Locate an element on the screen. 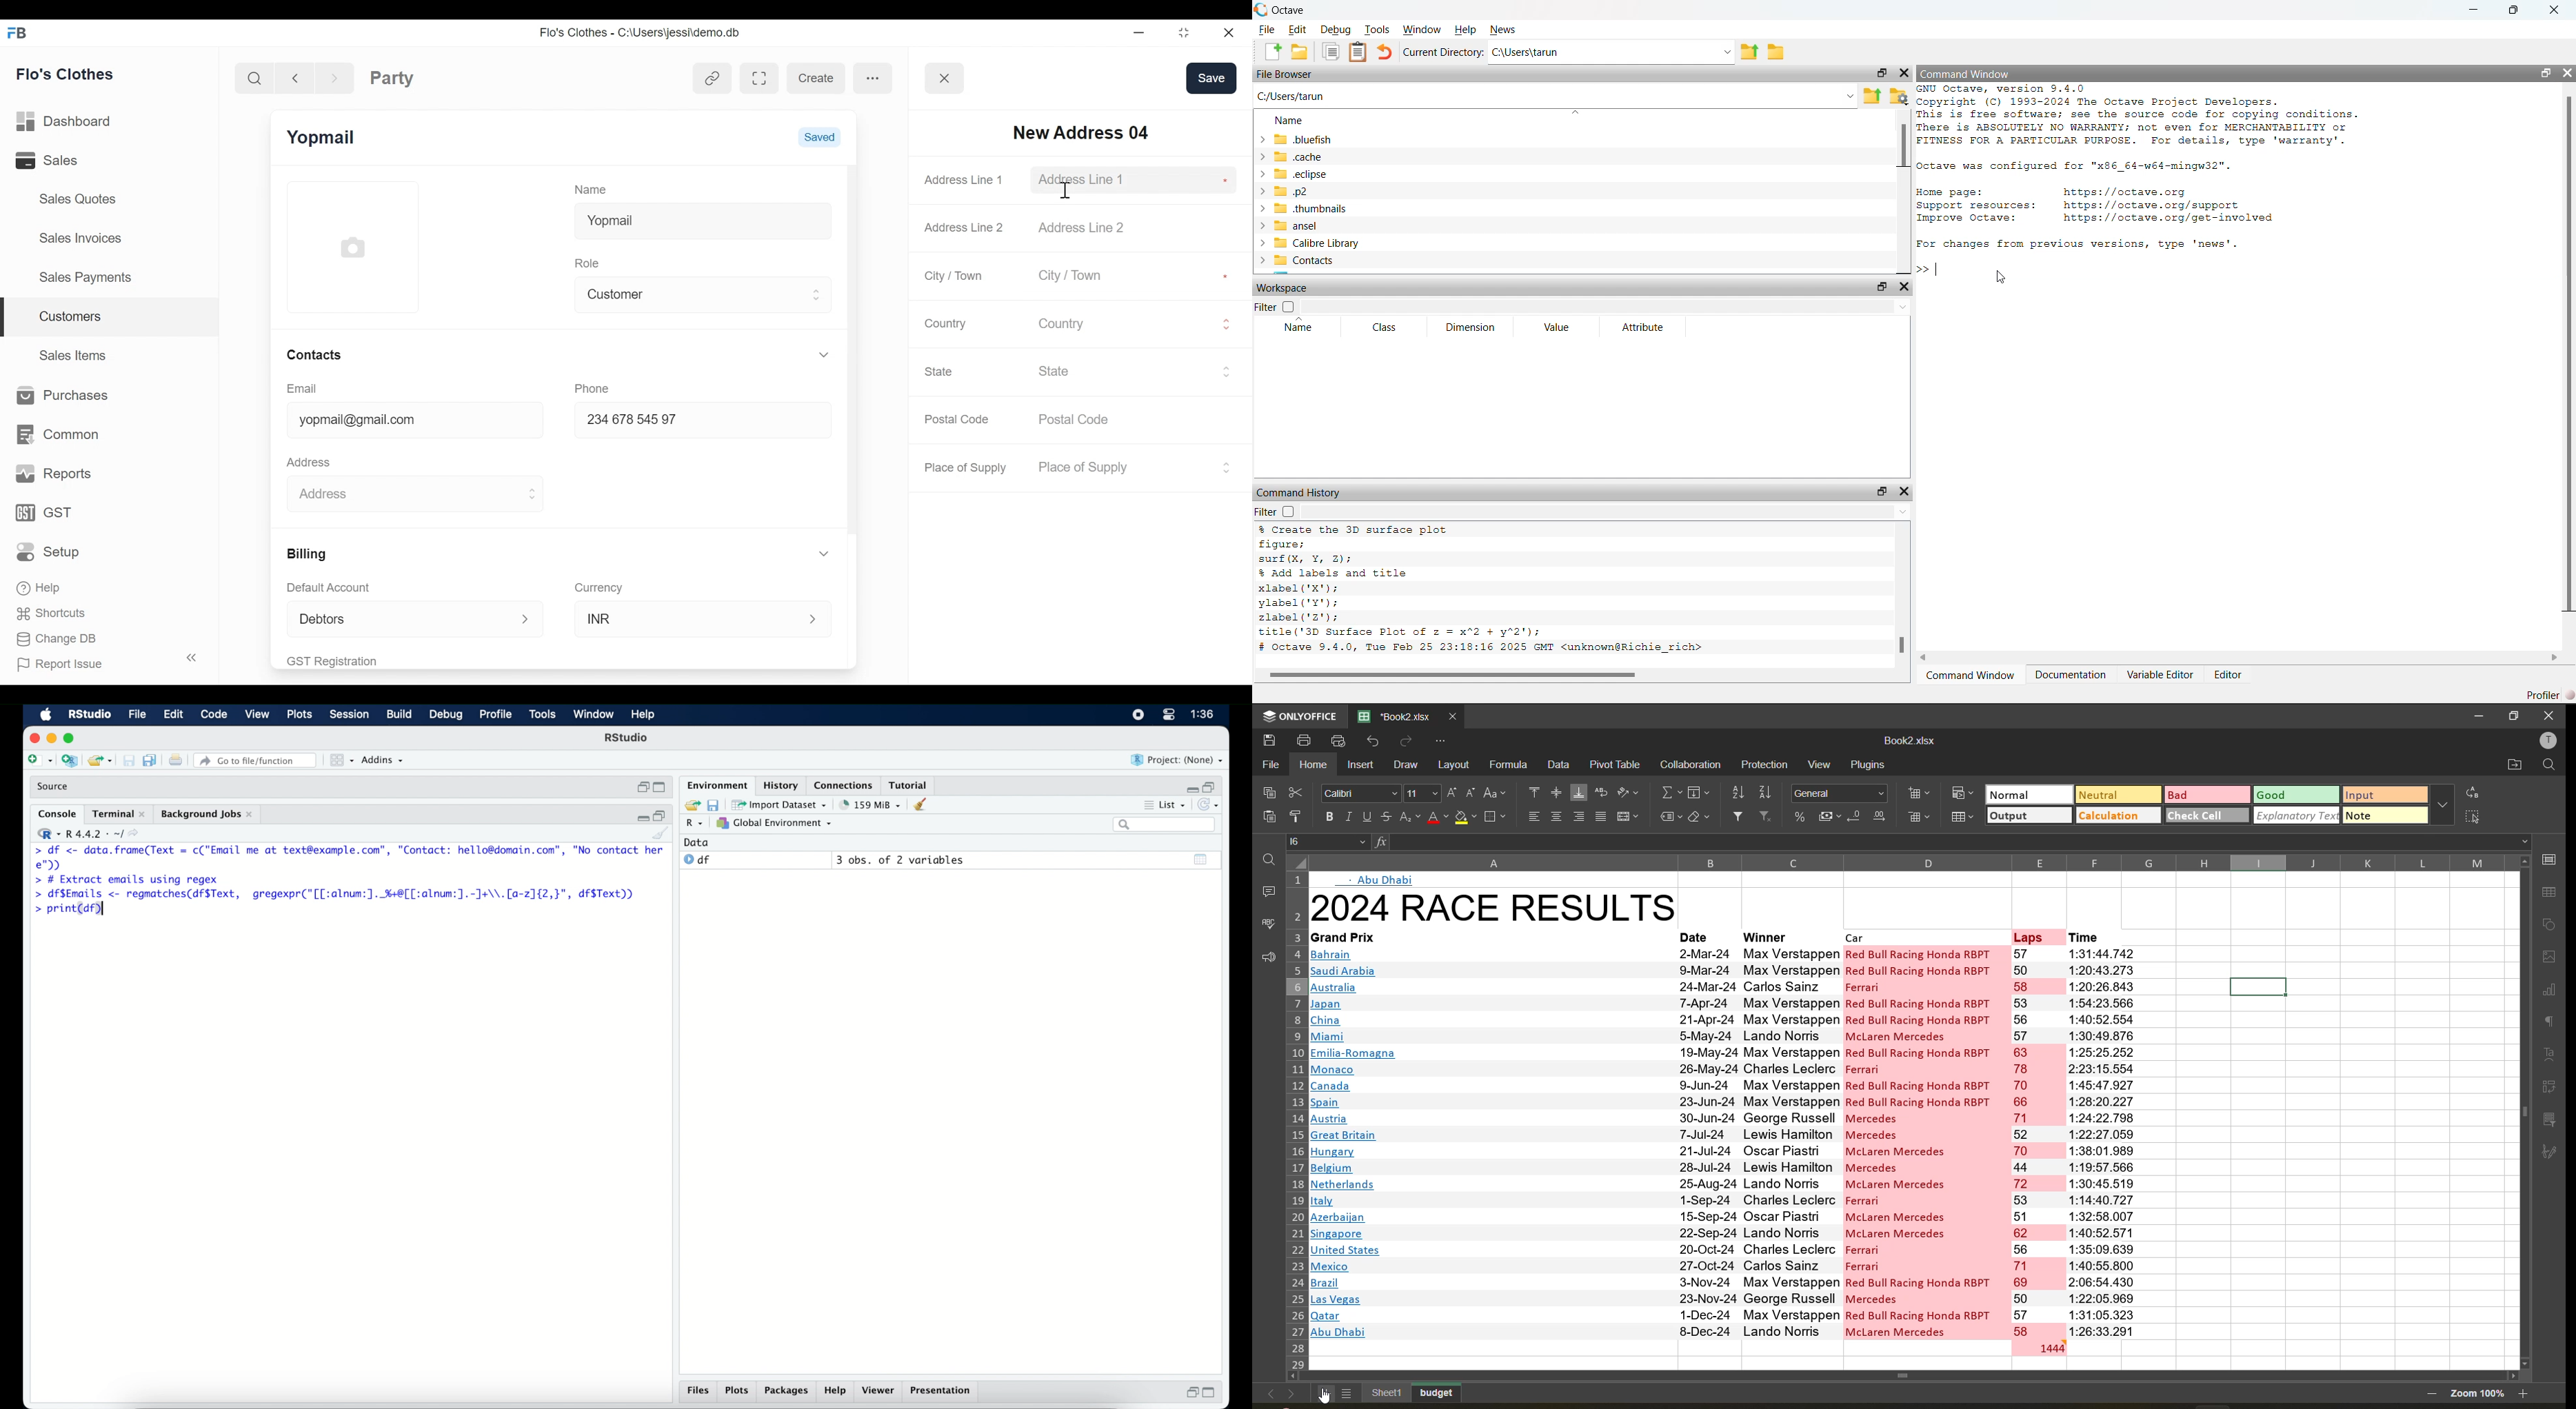  text cursor is located at coordinates (1066, 191).